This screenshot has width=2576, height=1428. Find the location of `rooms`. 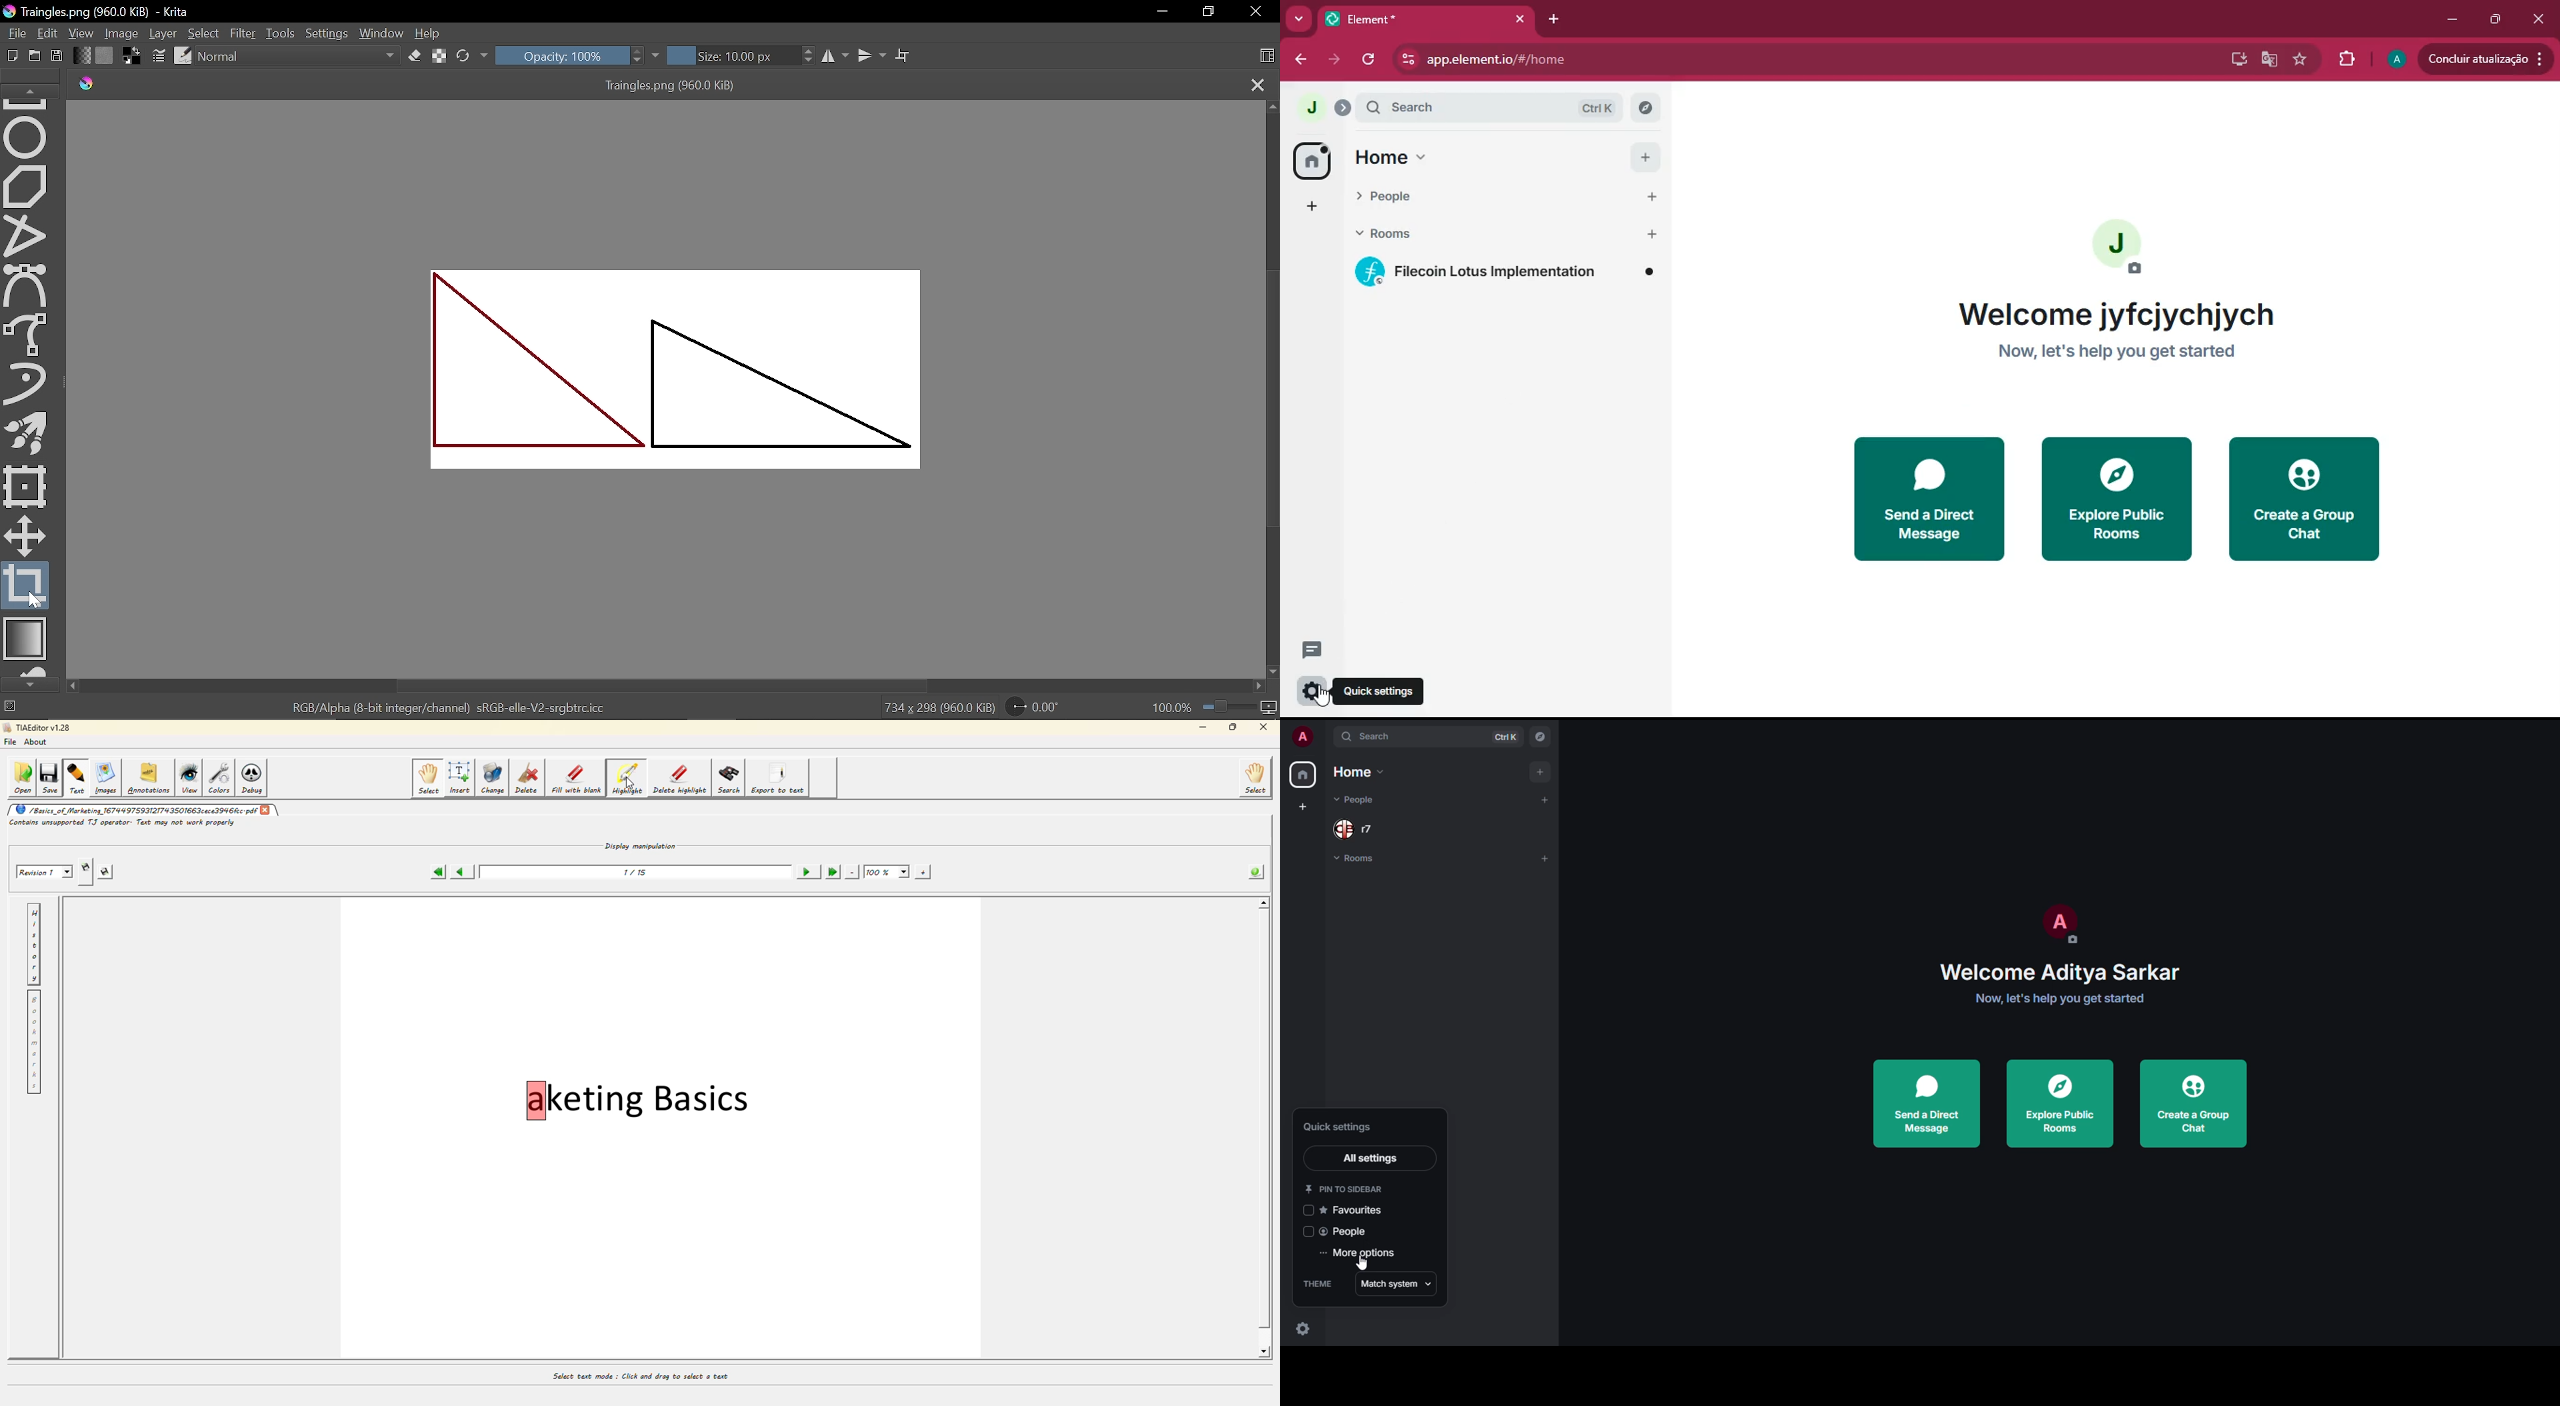

rooms is located at coordinates (1465, 236).